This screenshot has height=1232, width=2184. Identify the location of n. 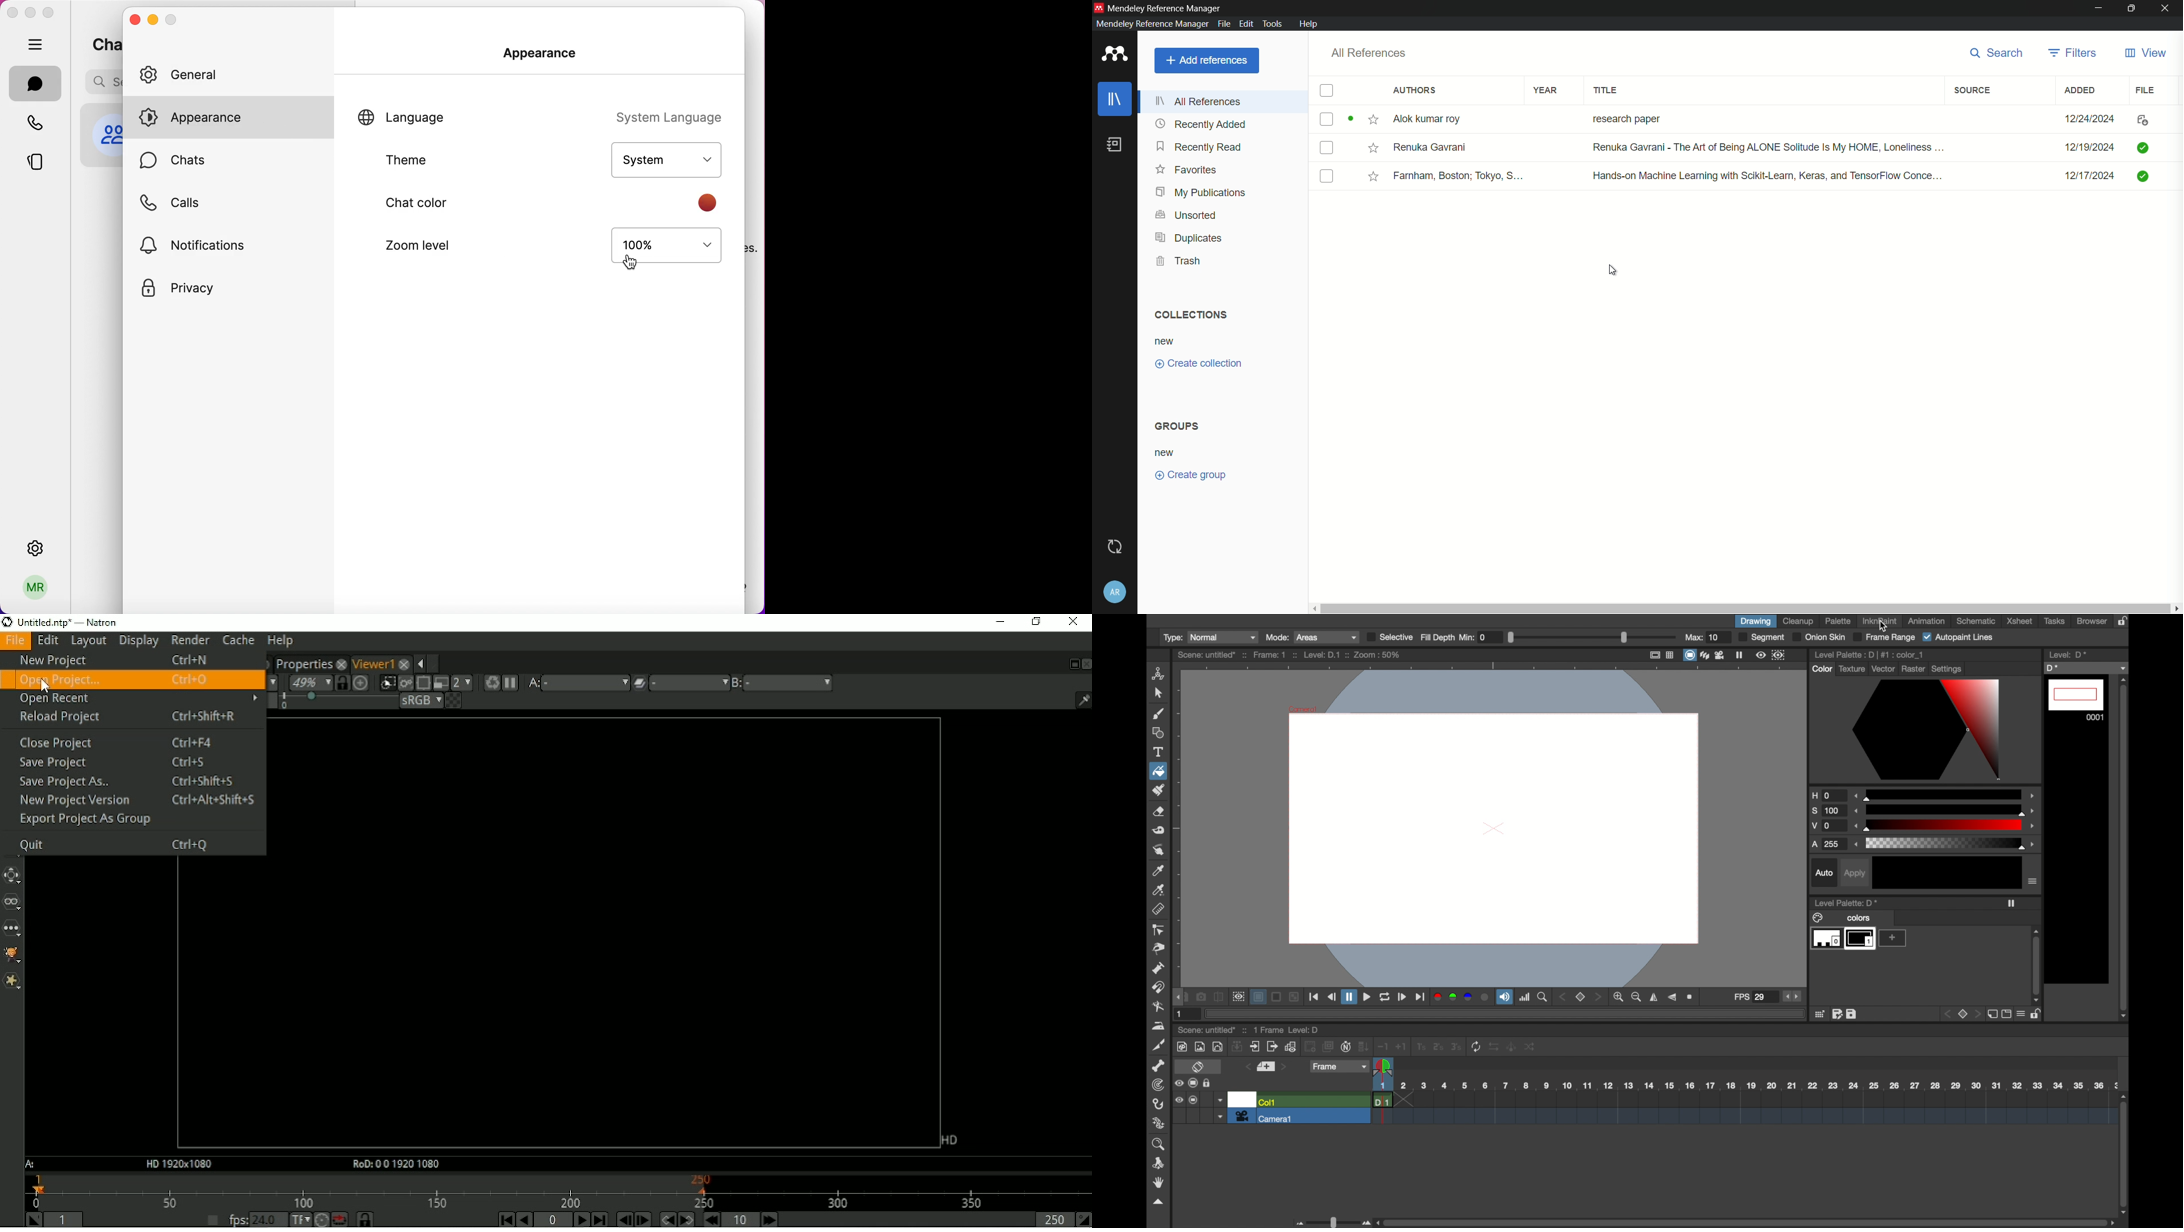
(1347, 1046).